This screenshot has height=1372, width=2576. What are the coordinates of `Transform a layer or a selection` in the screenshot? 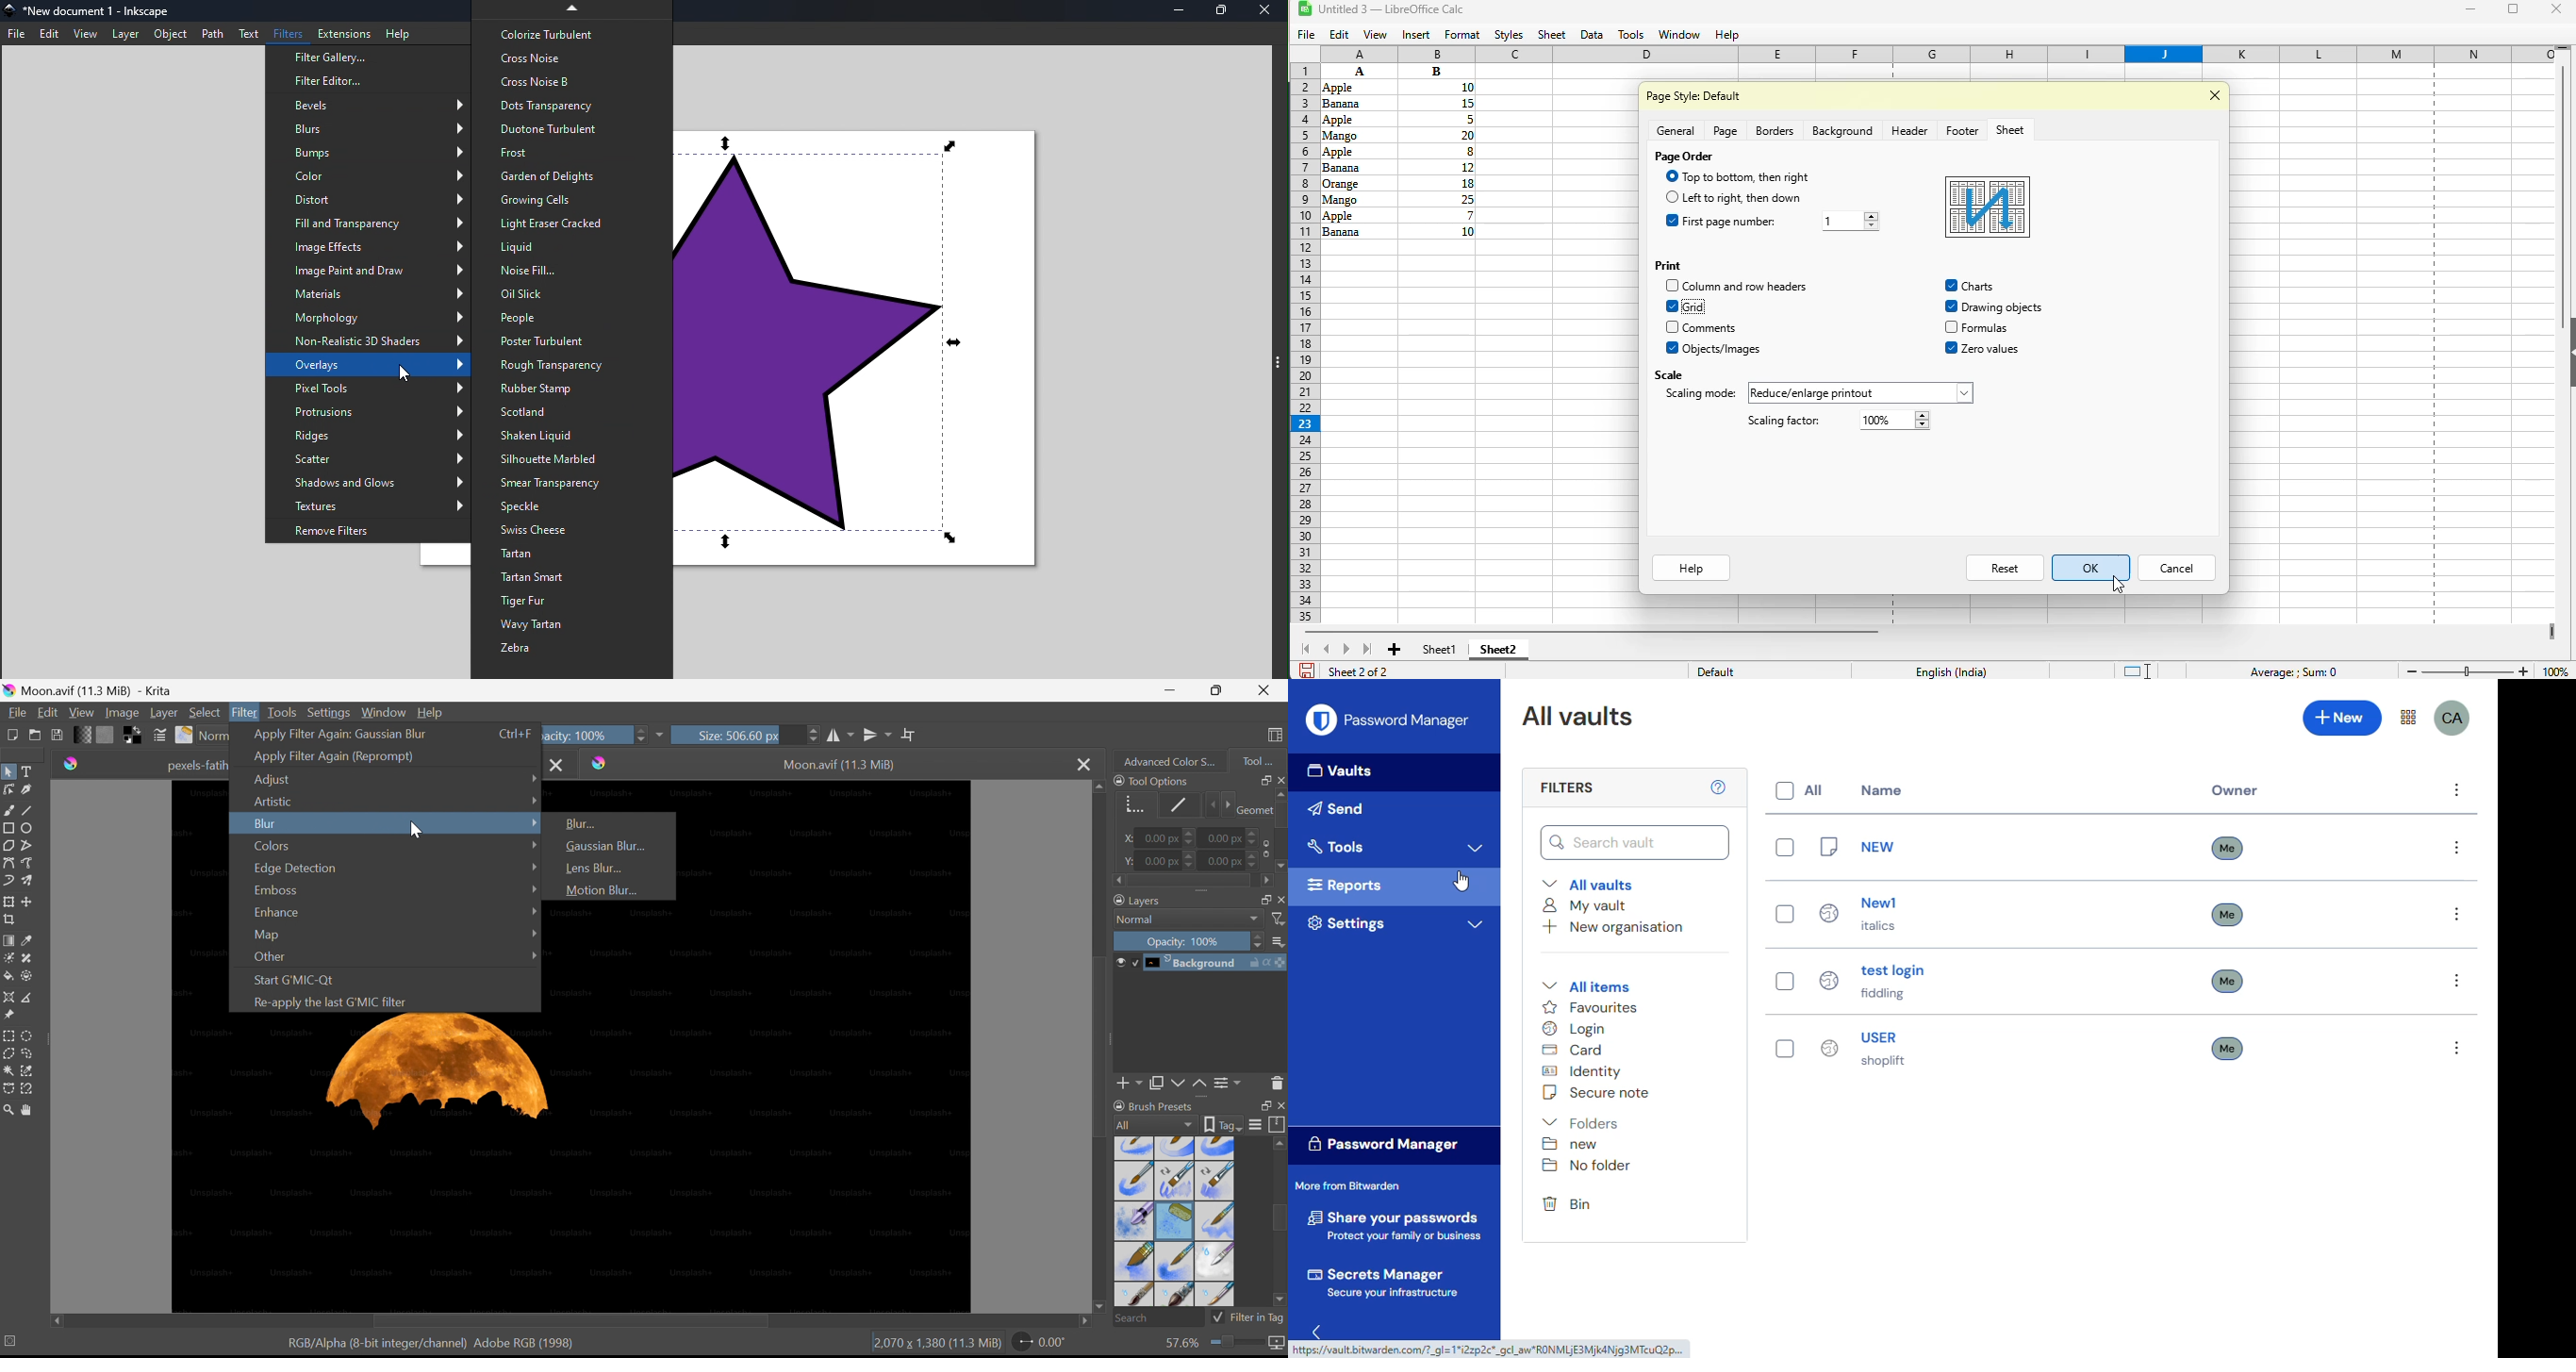 It's located at (8, 900).